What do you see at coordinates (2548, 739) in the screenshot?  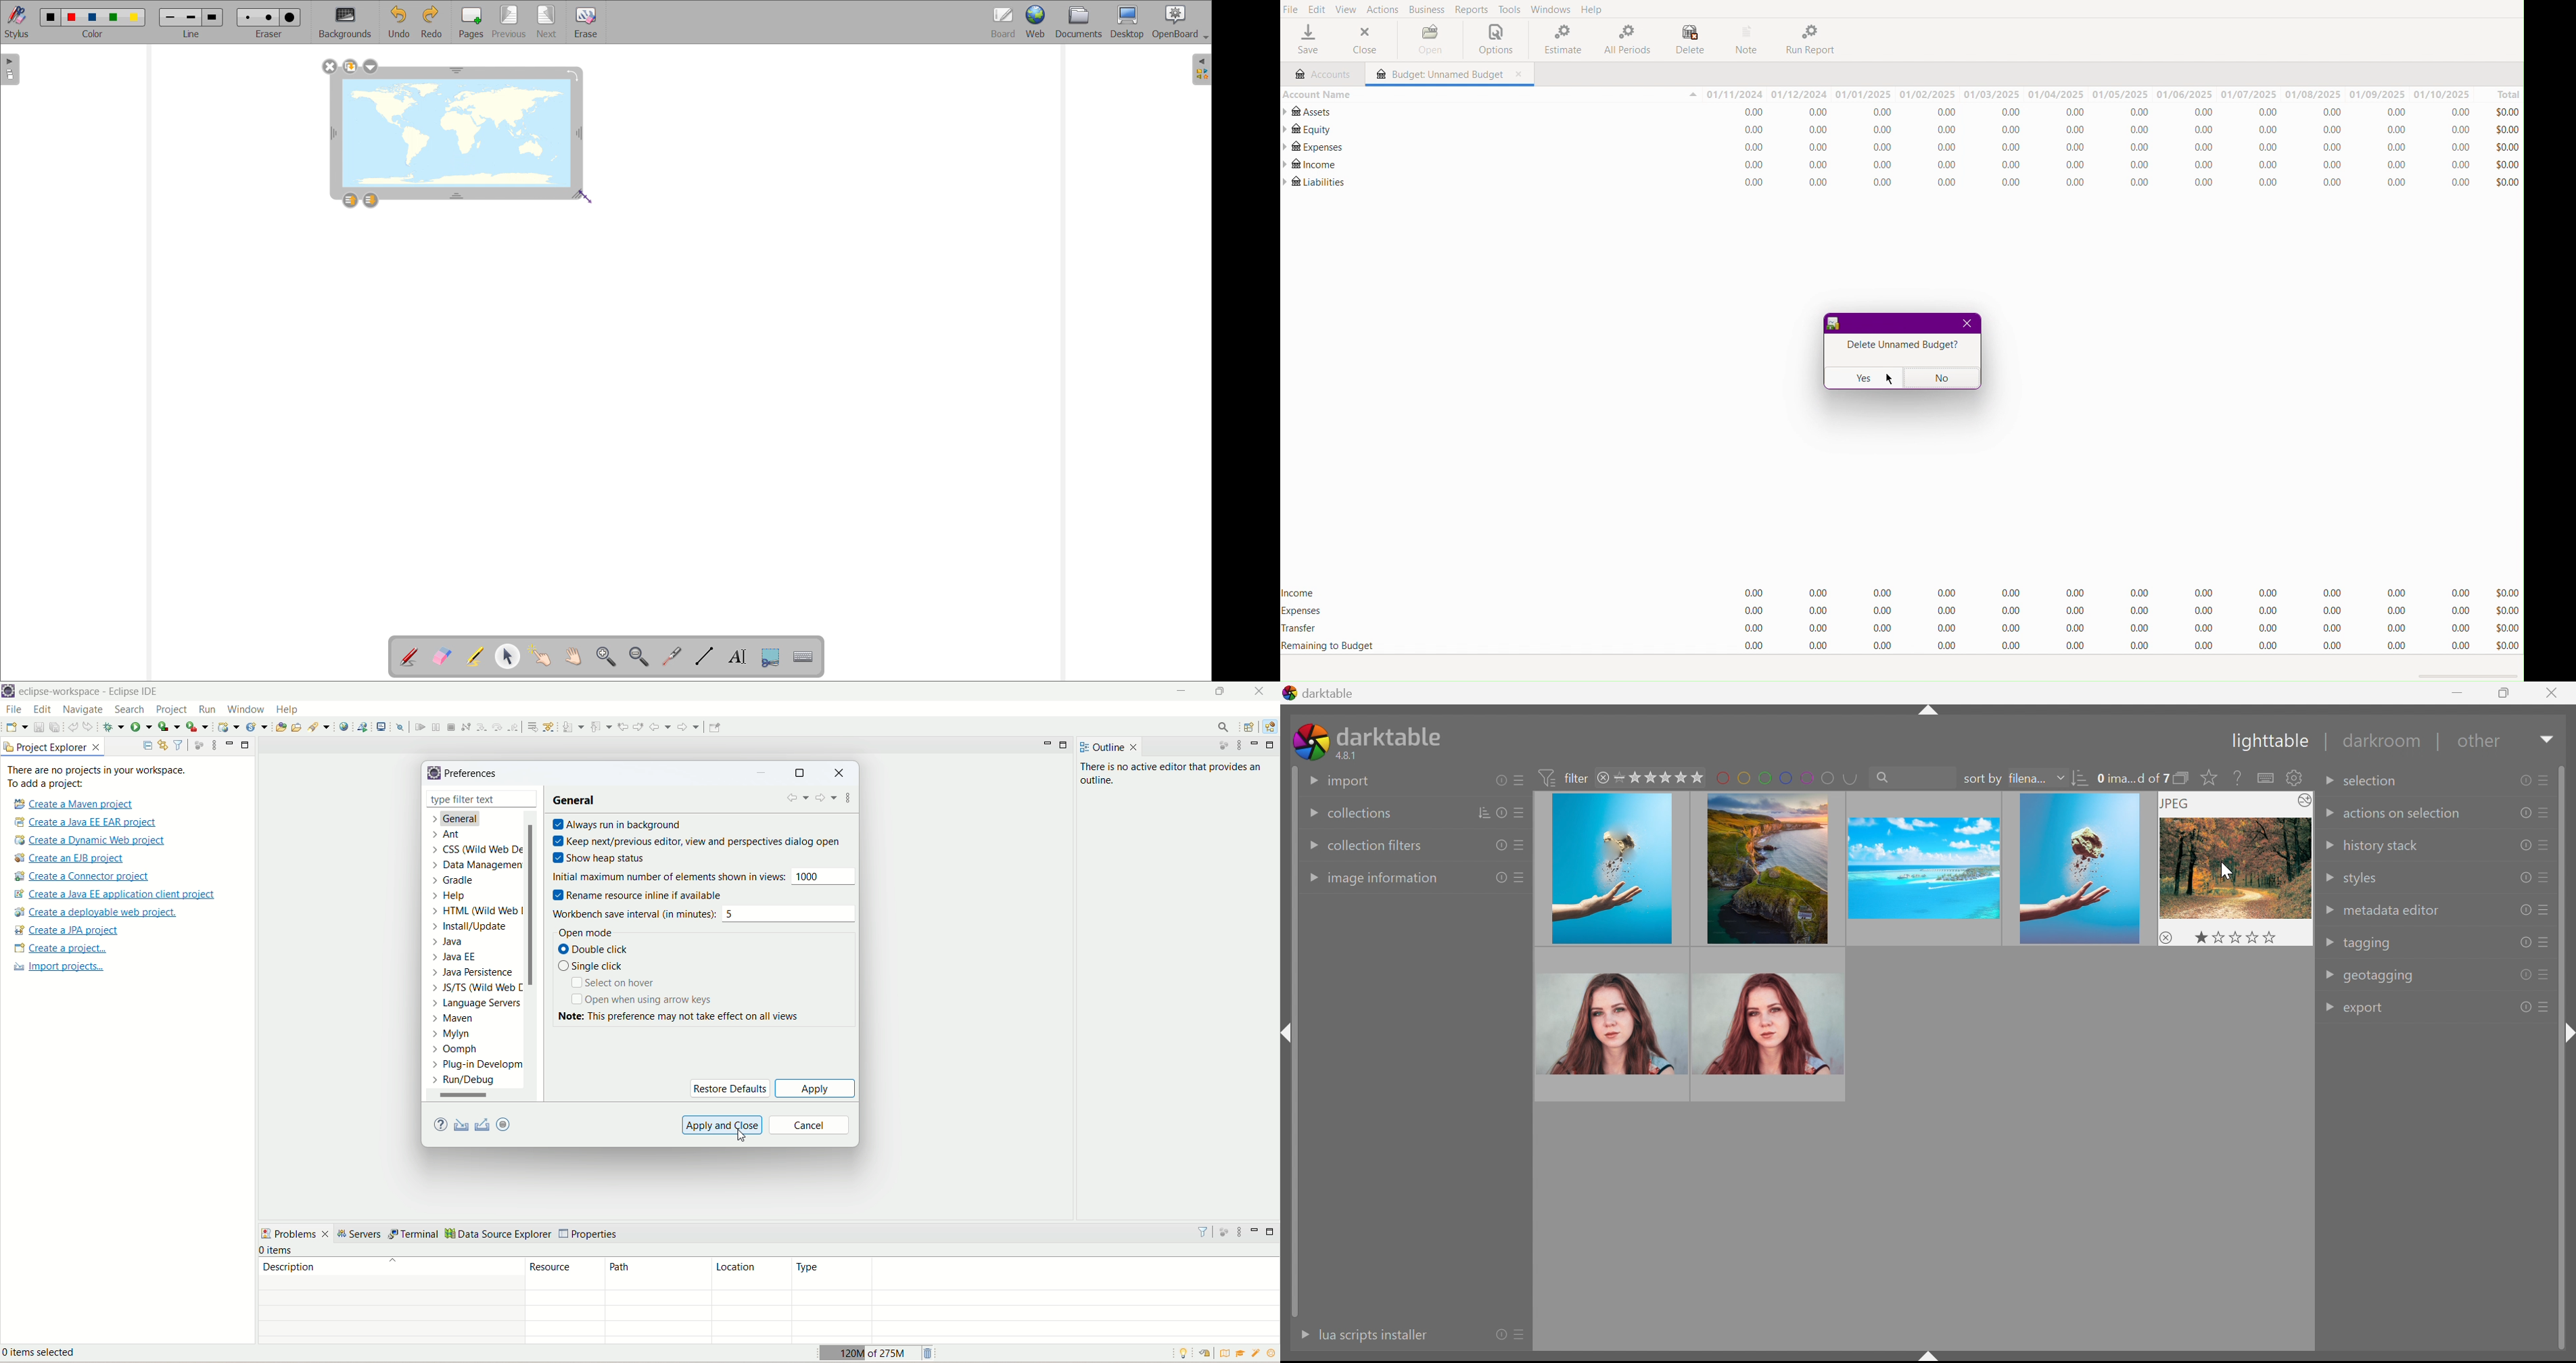 I see `Drop Down` at bounding box center [2548, 739].